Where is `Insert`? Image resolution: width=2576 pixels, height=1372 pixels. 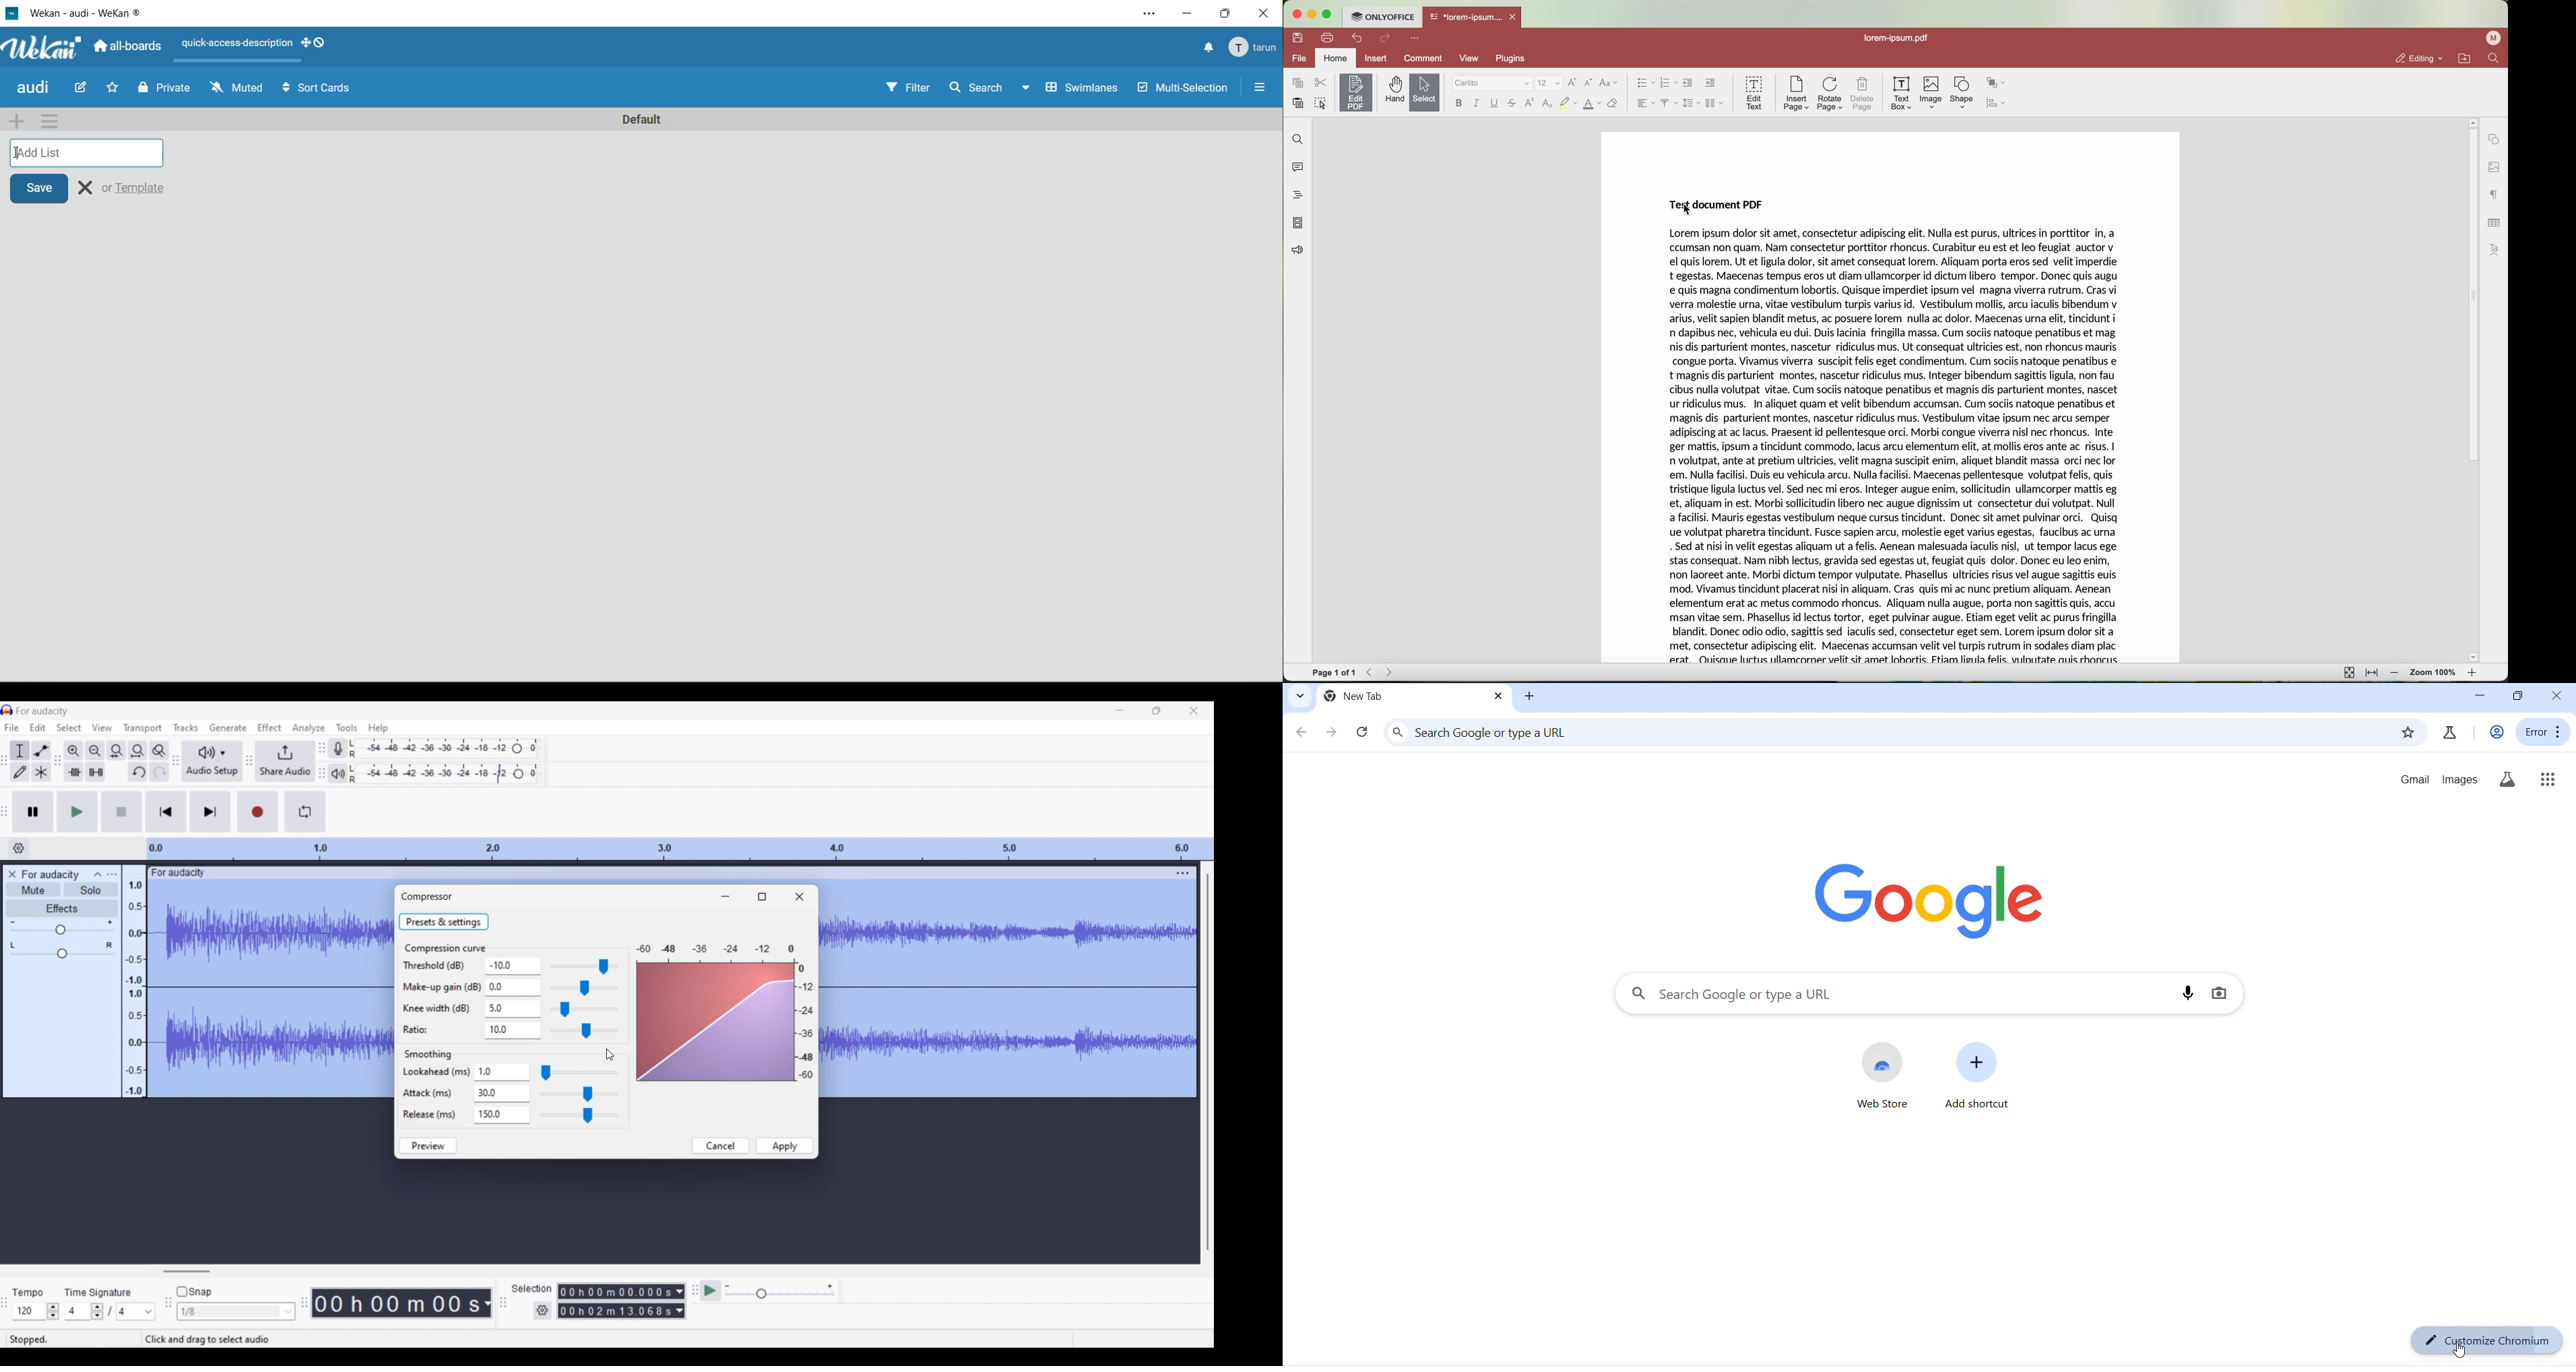 Insert is located at coordinates (1376, 58).